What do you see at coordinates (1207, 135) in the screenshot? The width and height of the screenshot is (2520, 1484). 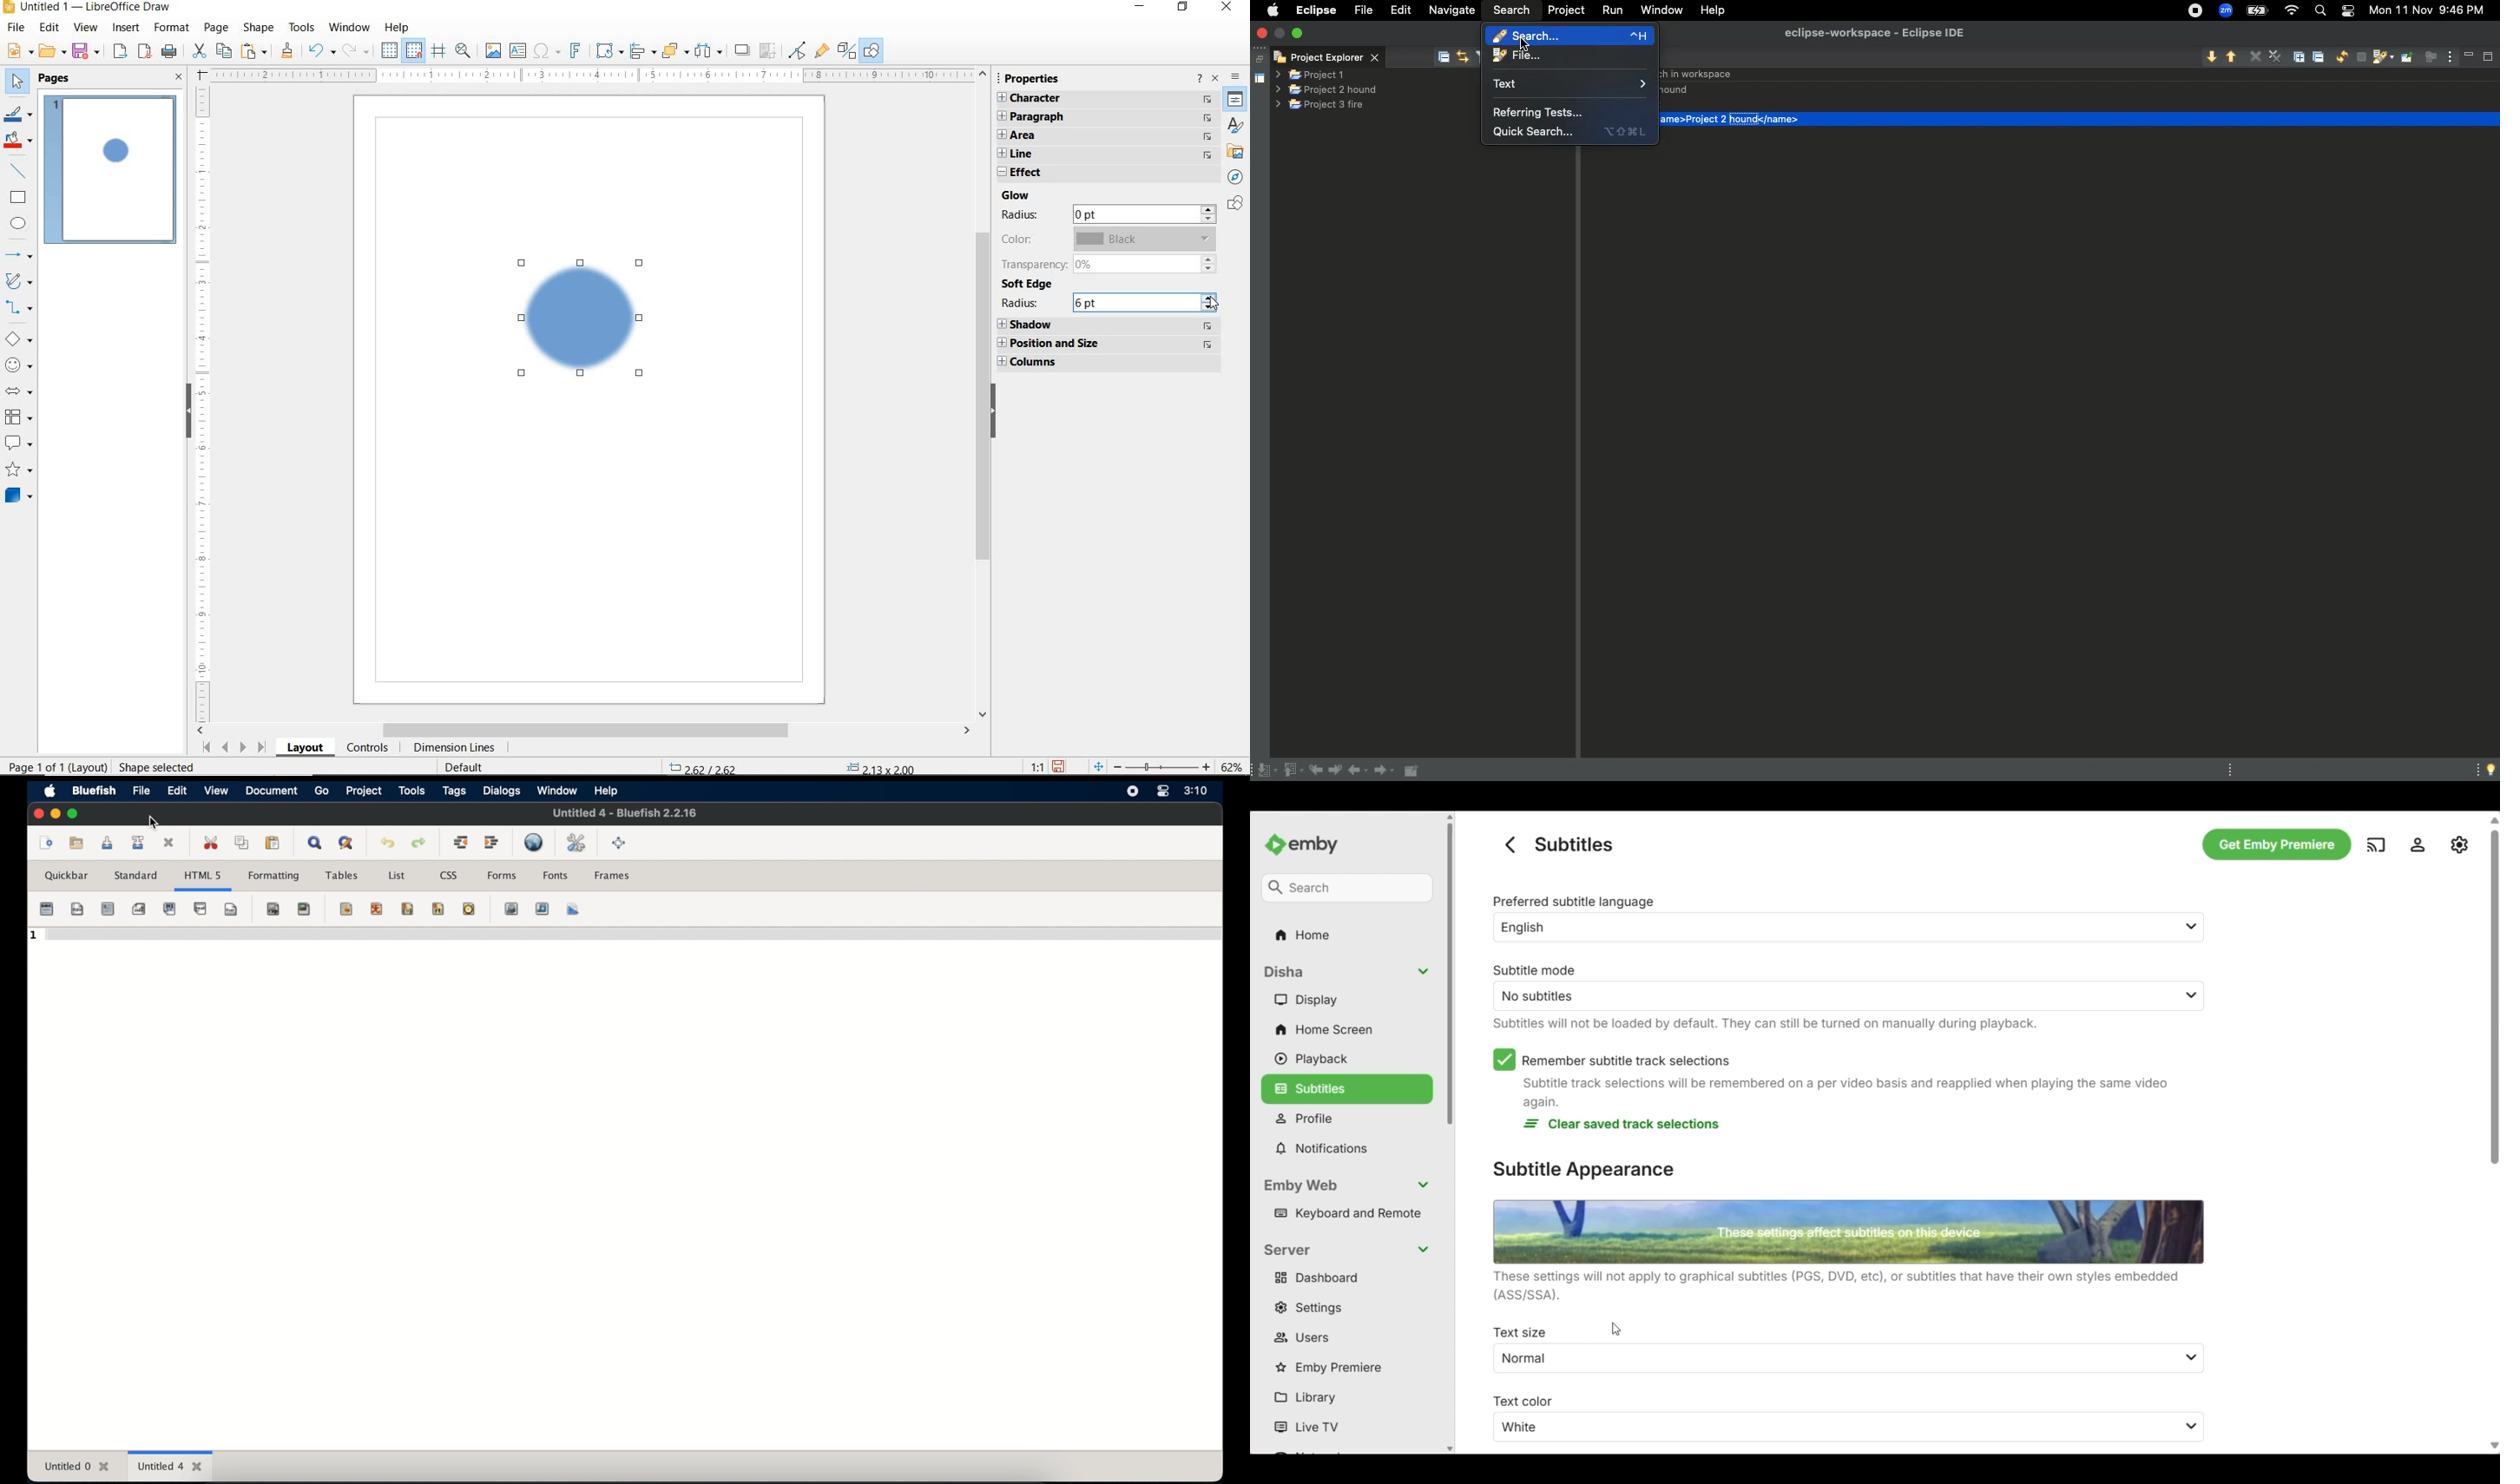 I see `navigate` at bounding box center [1207, 135].